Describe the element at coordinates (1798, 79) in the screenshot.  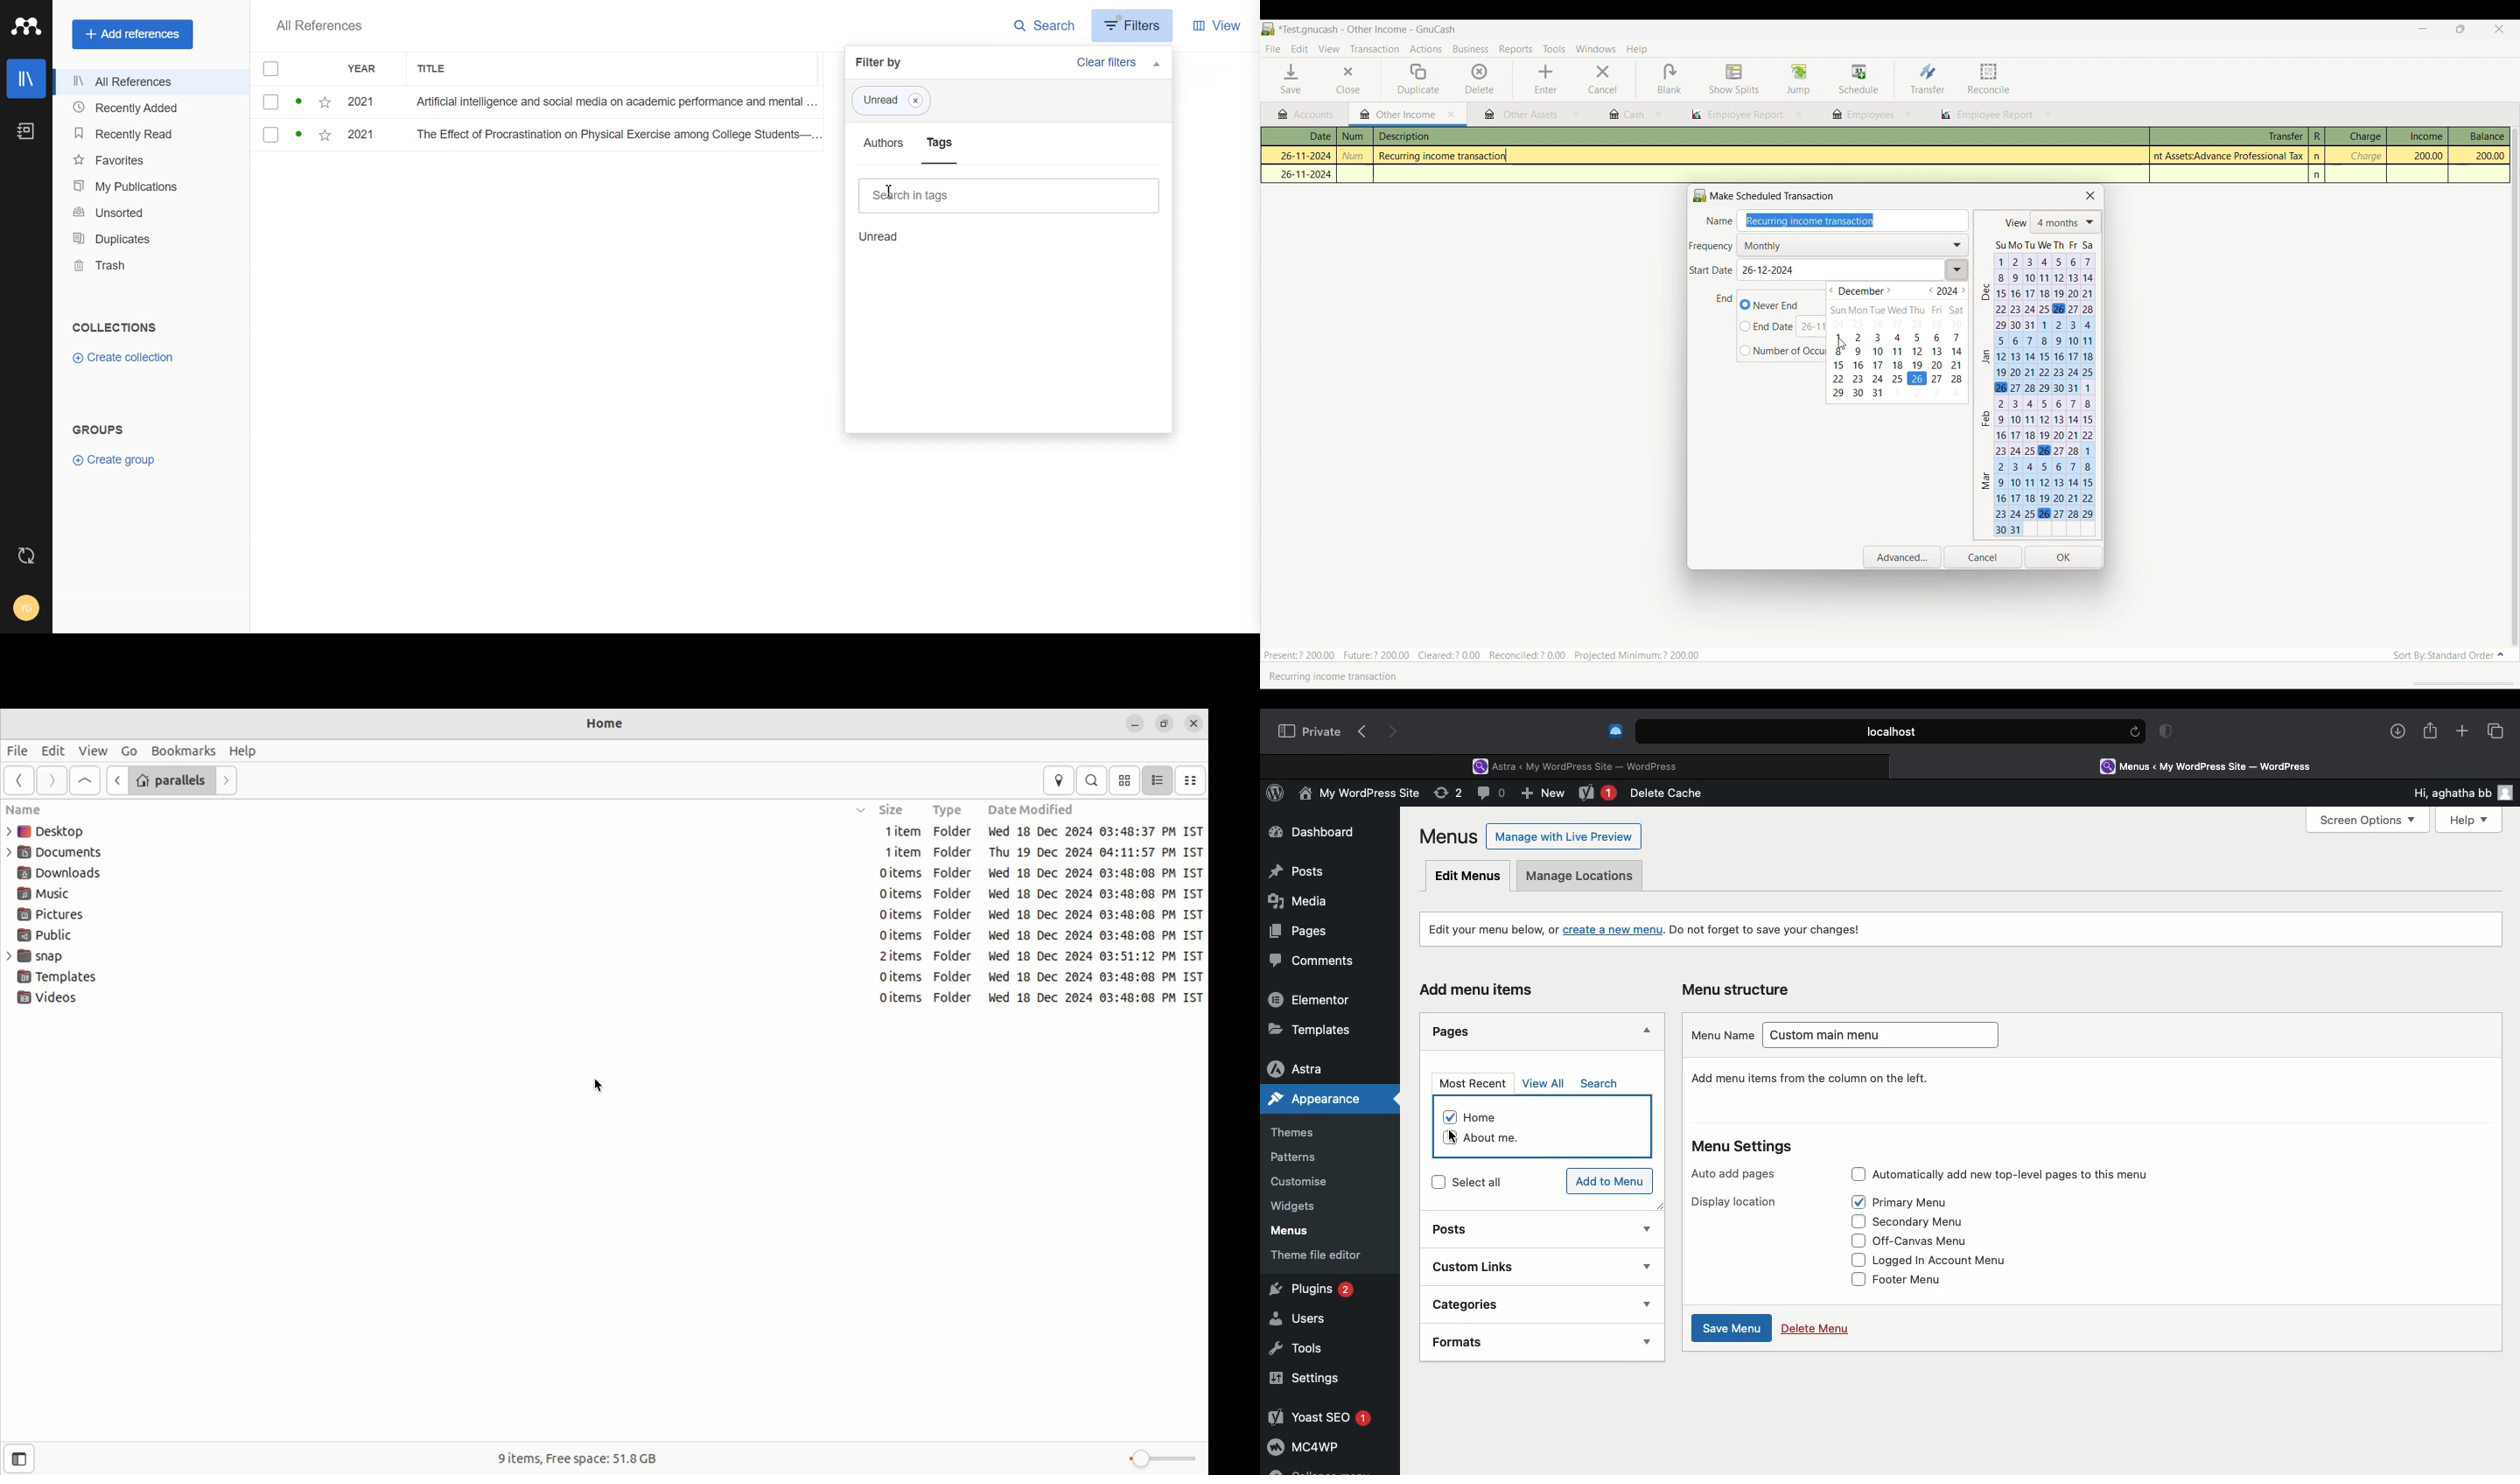
I see `Jump` at that location.